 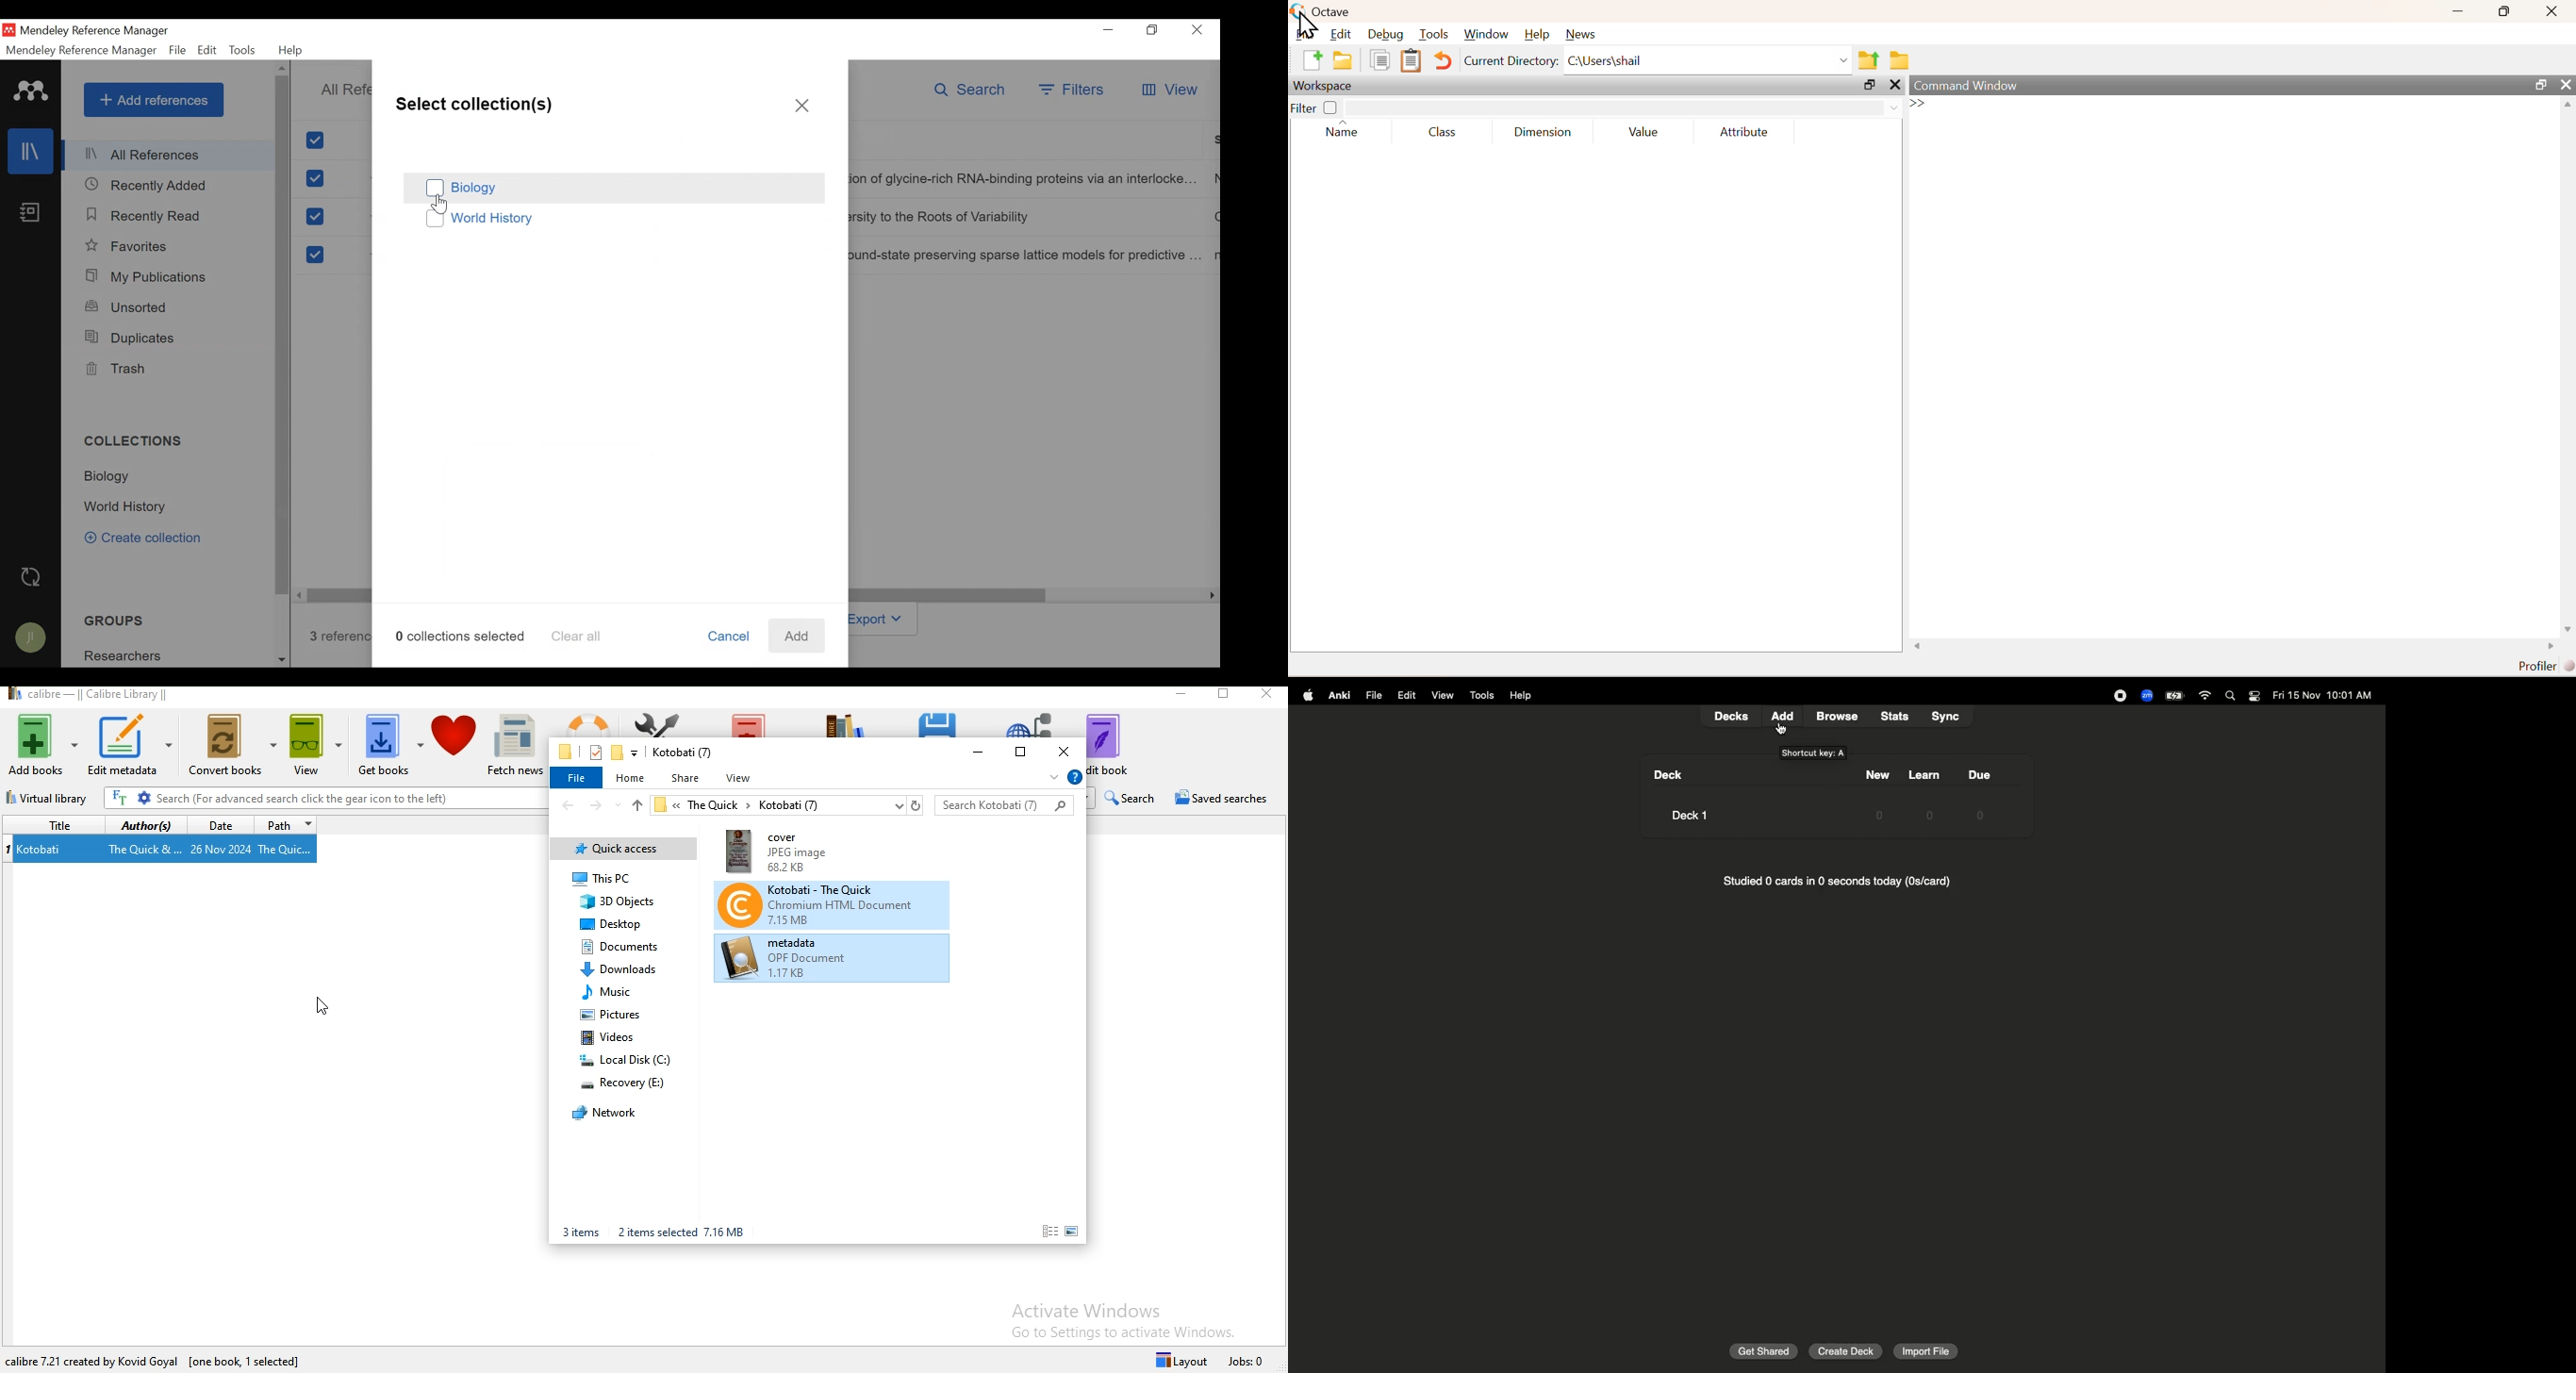 I want to click on Search, so click(x=2233, y=696).